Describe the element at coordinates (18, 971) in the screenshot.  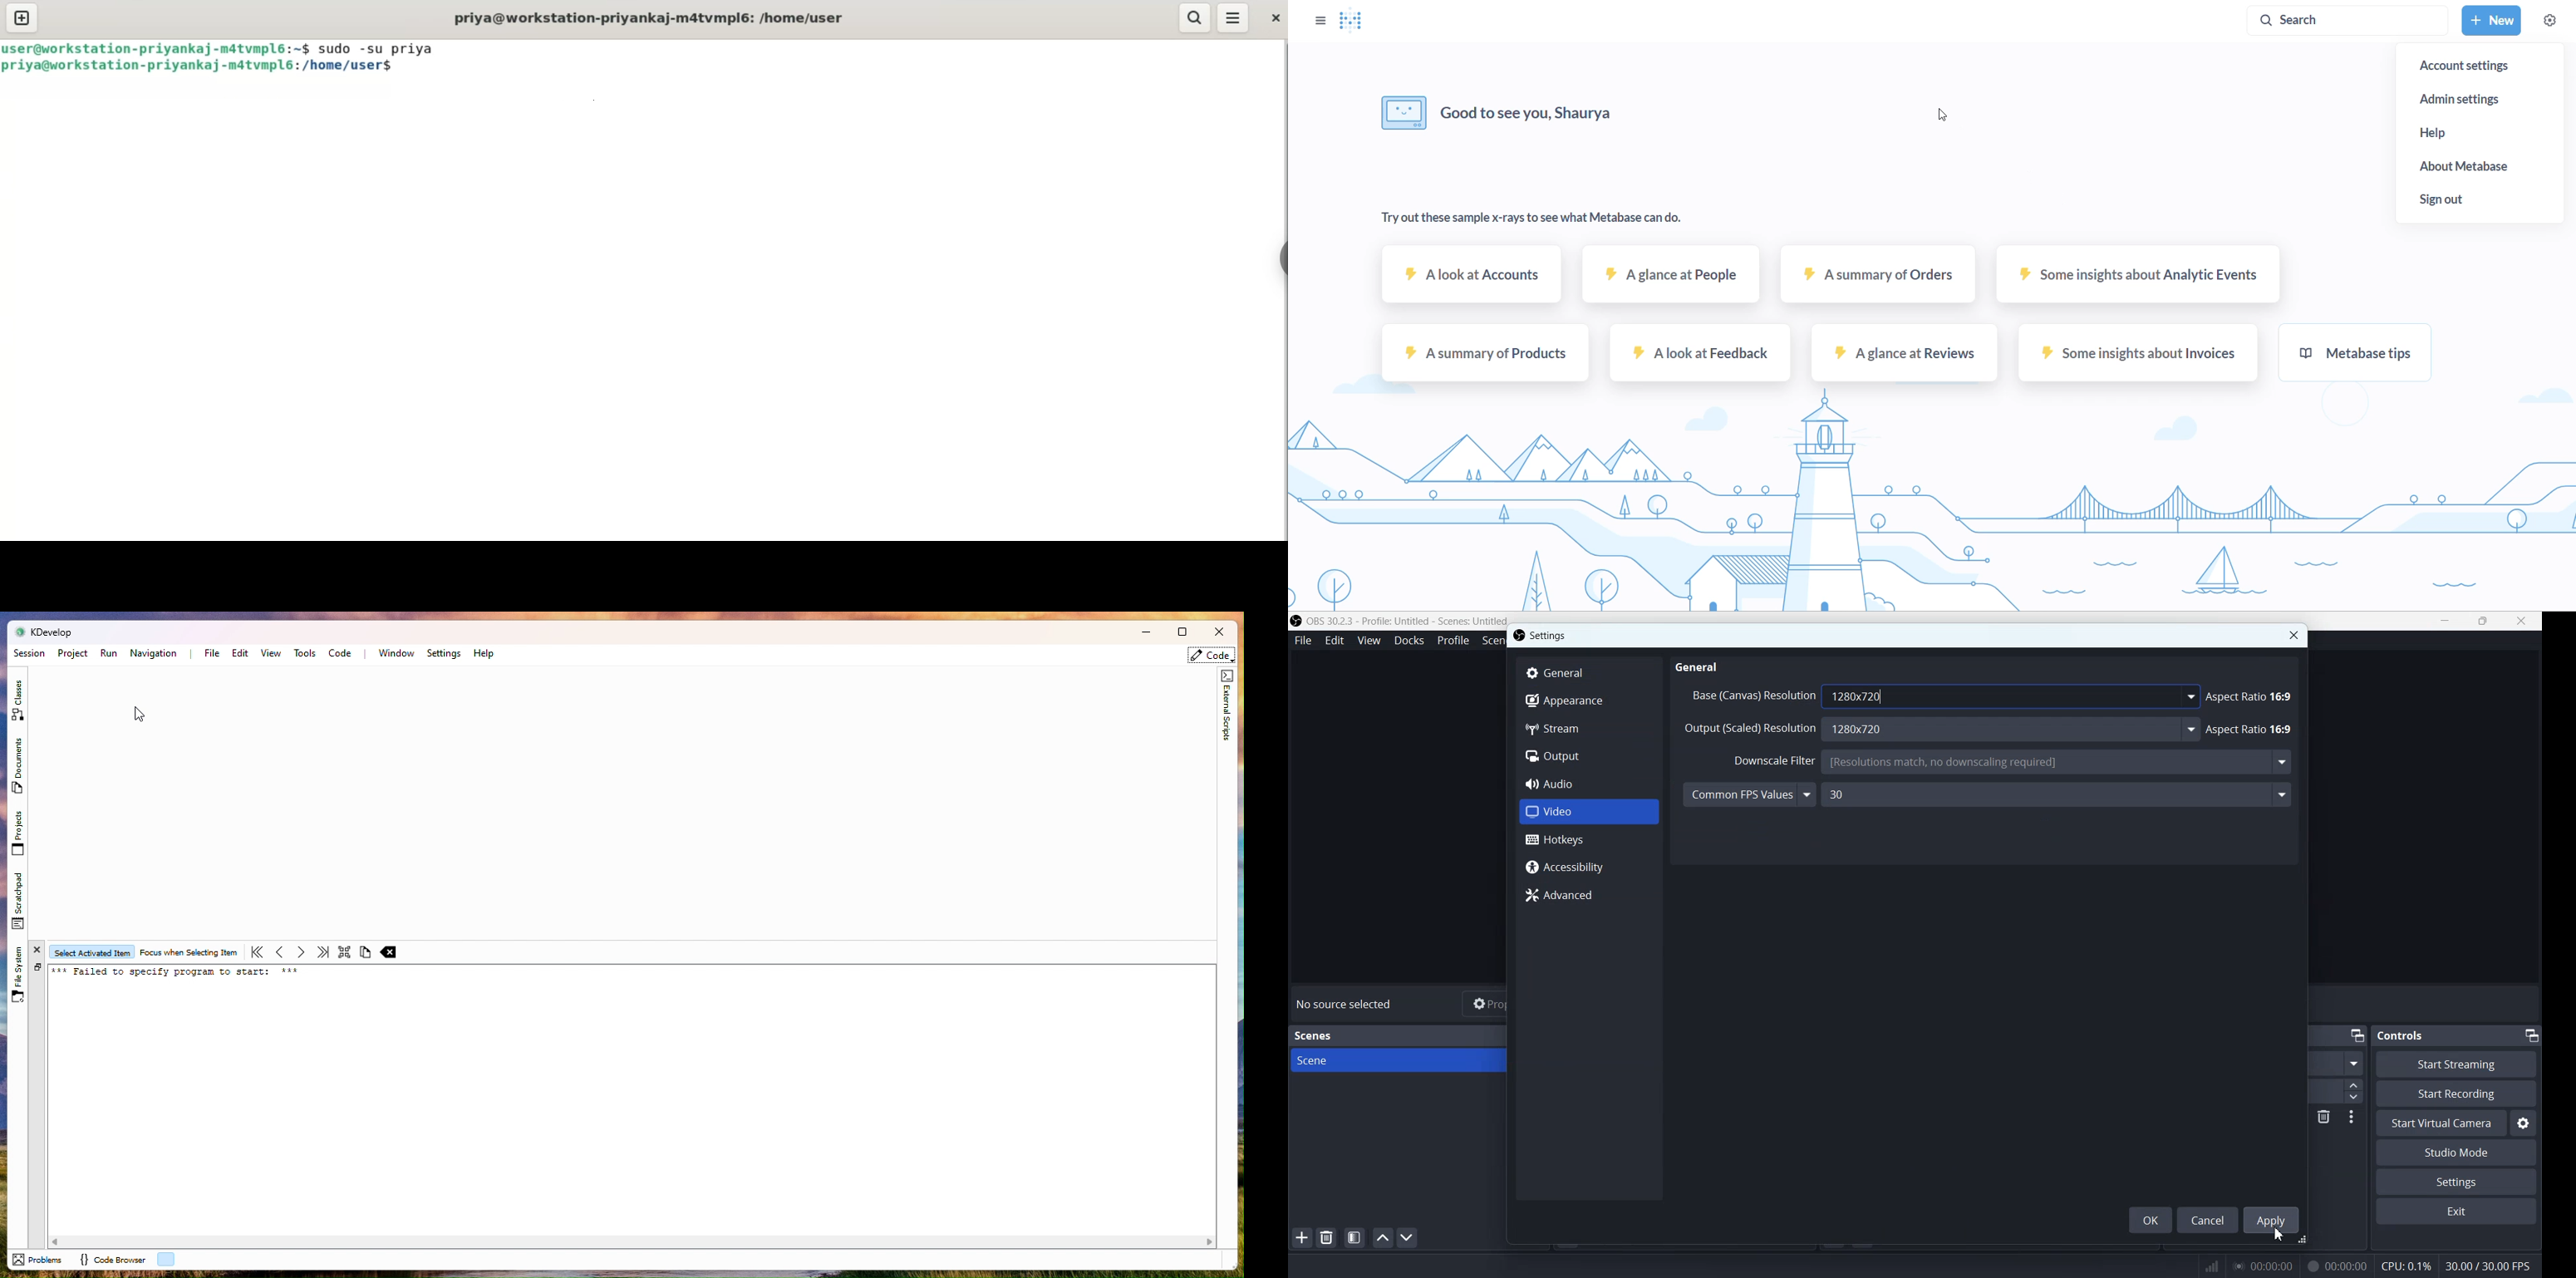
I see `File System` at that location.